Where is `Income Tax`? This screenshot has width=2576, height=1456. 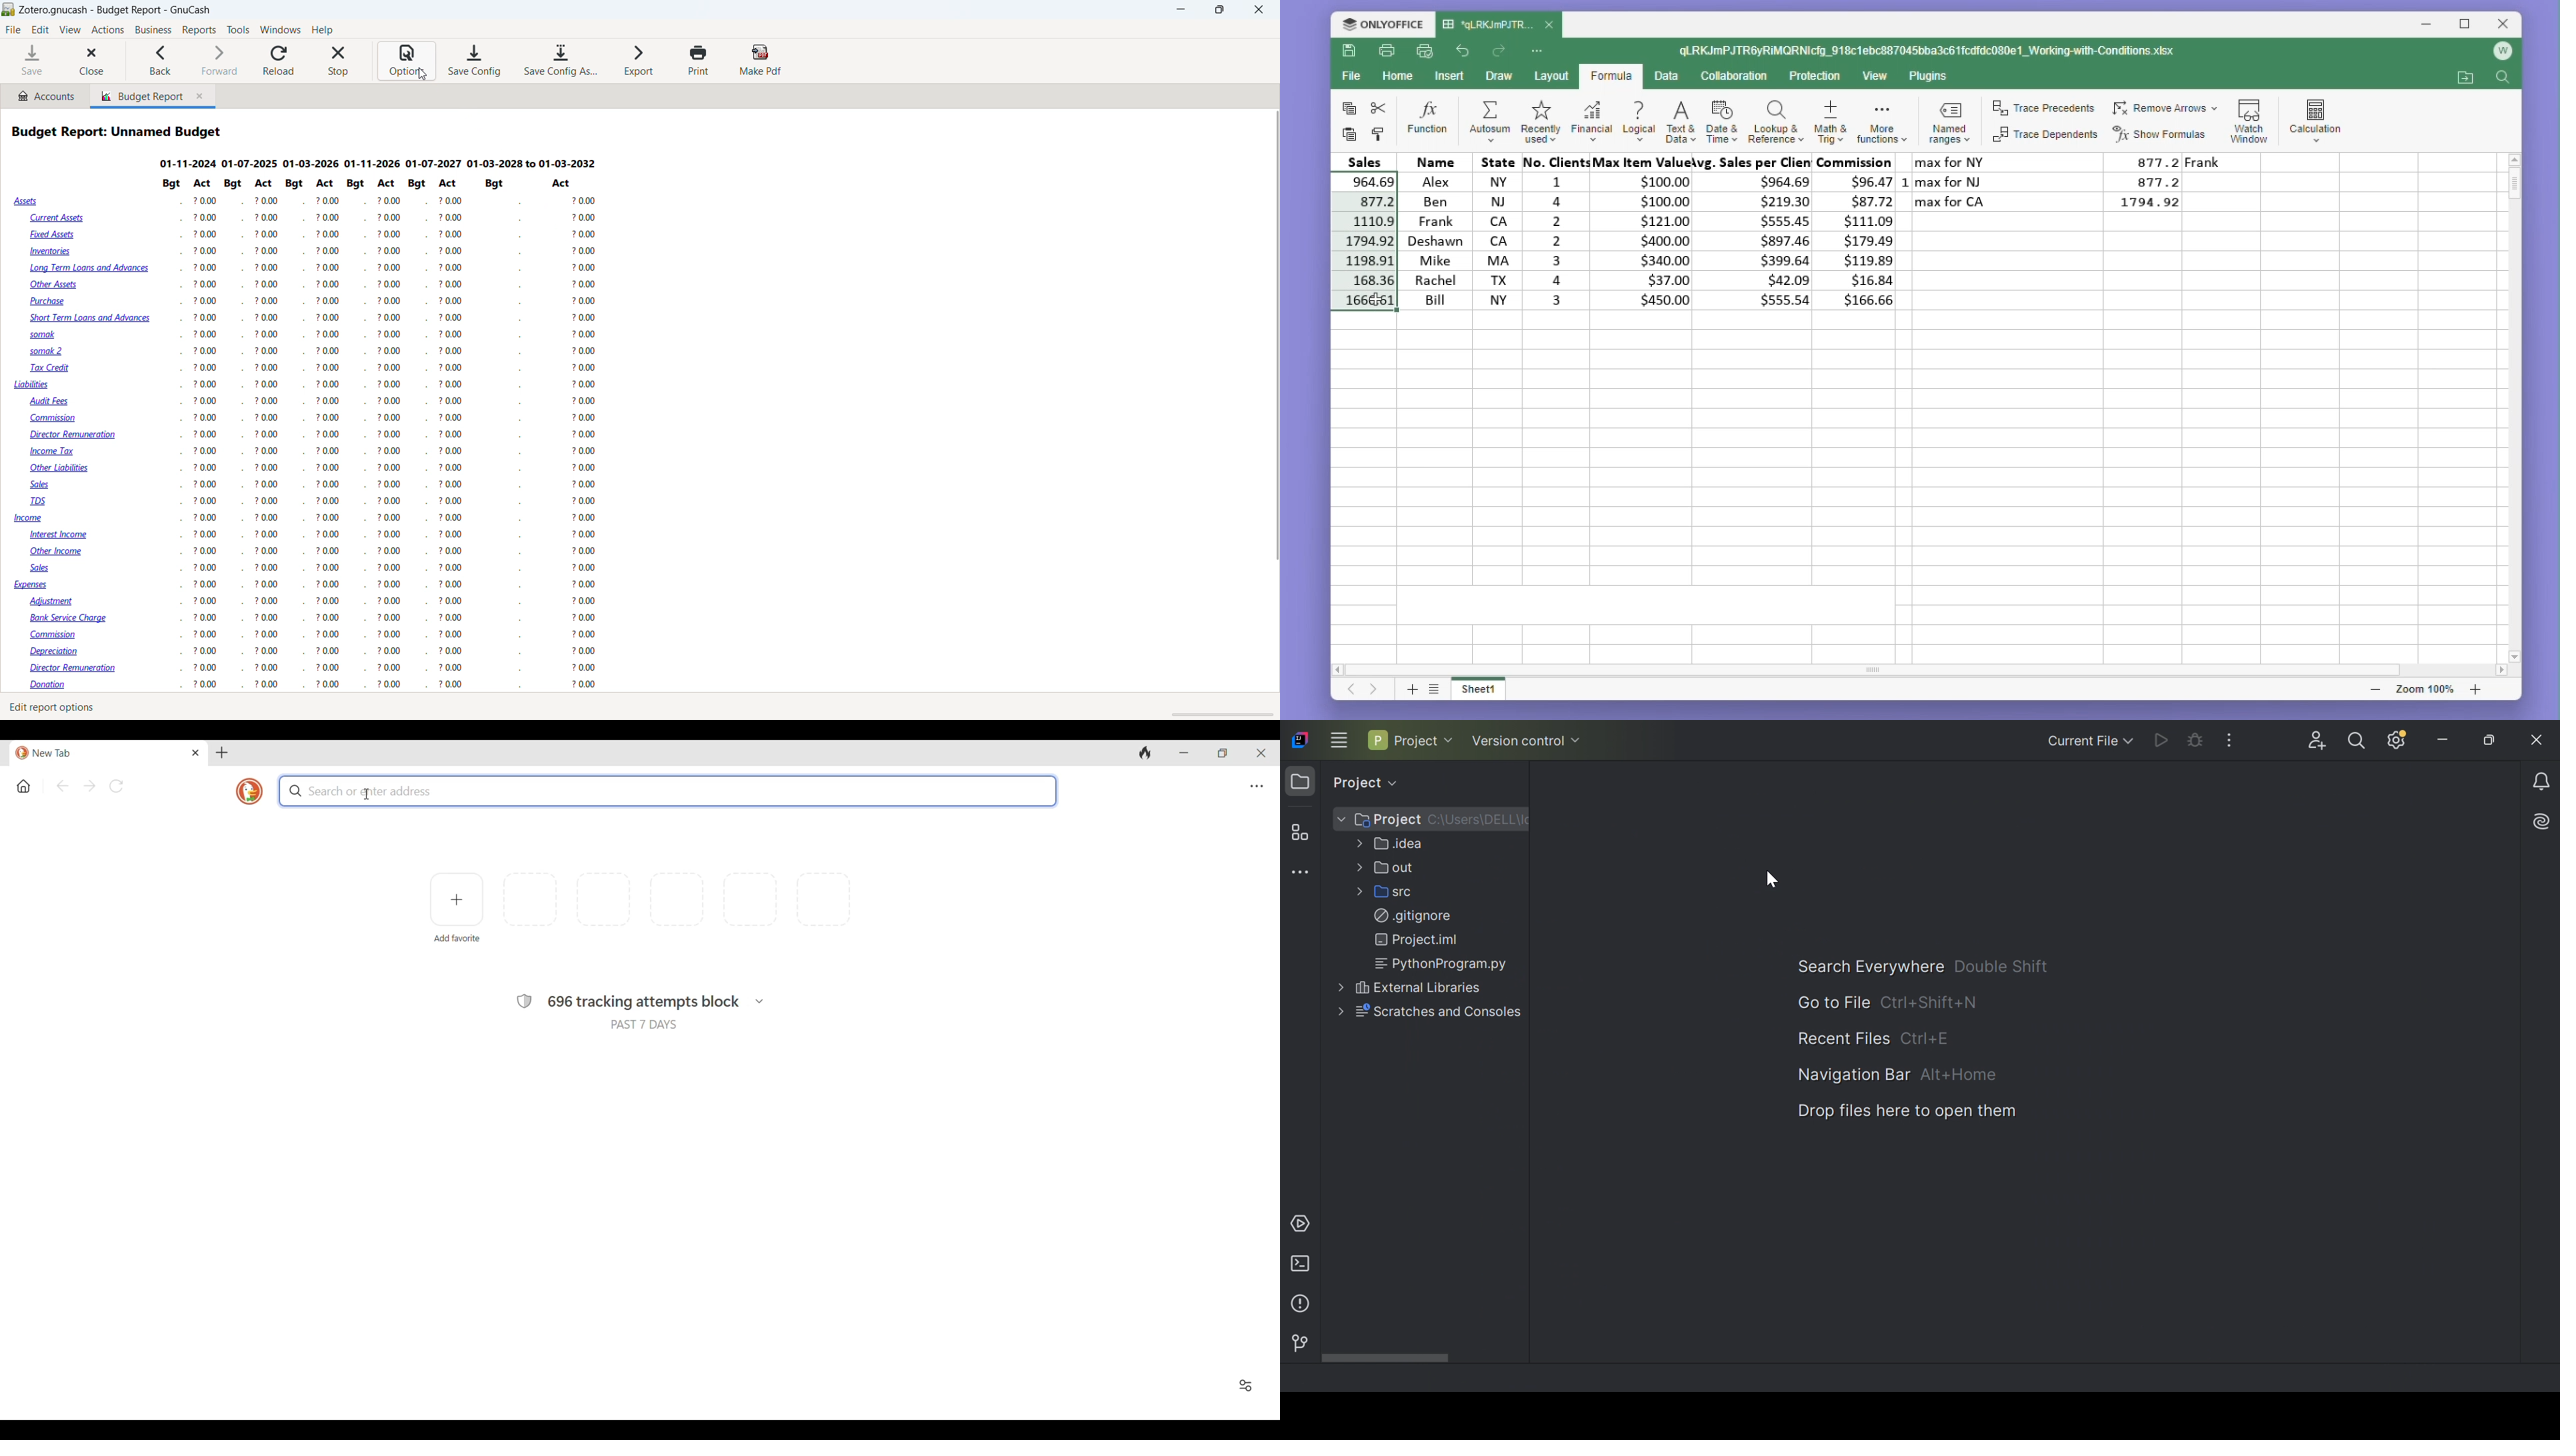 Income Tax is located at coordinates (54, 451).